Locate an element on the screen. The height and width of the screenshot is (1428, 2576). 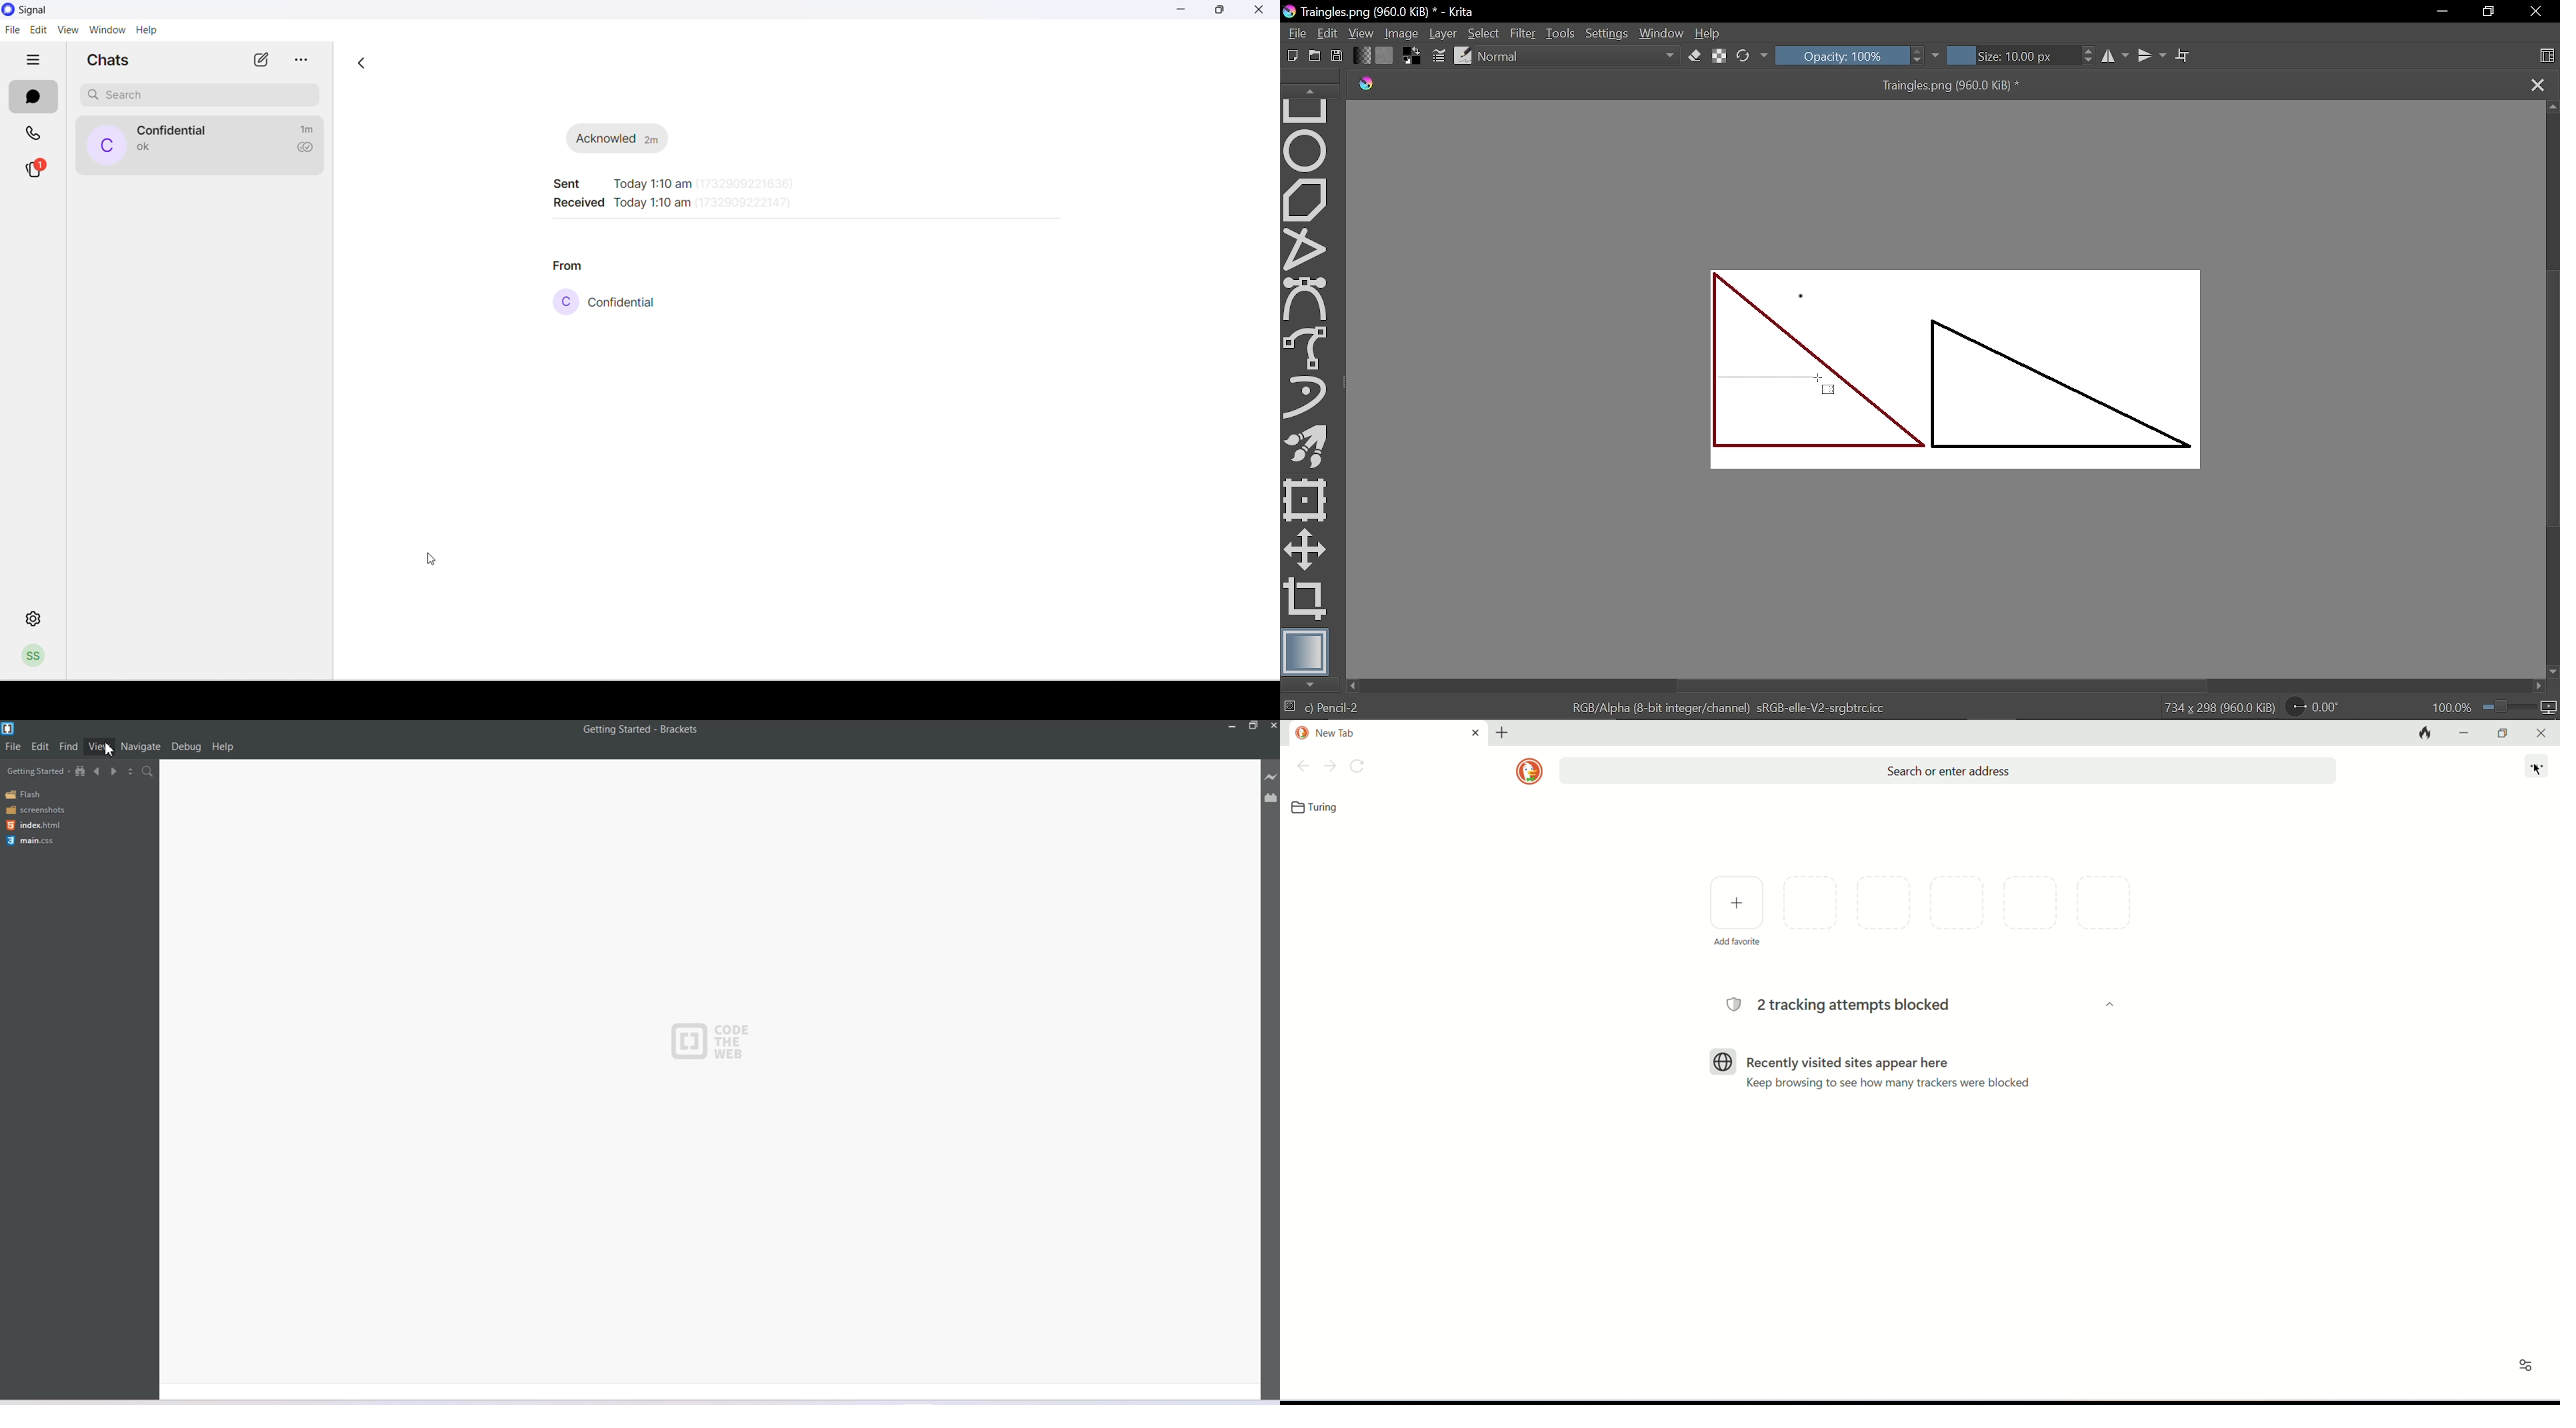
time passed since last message is located at coordinates (307, 129).